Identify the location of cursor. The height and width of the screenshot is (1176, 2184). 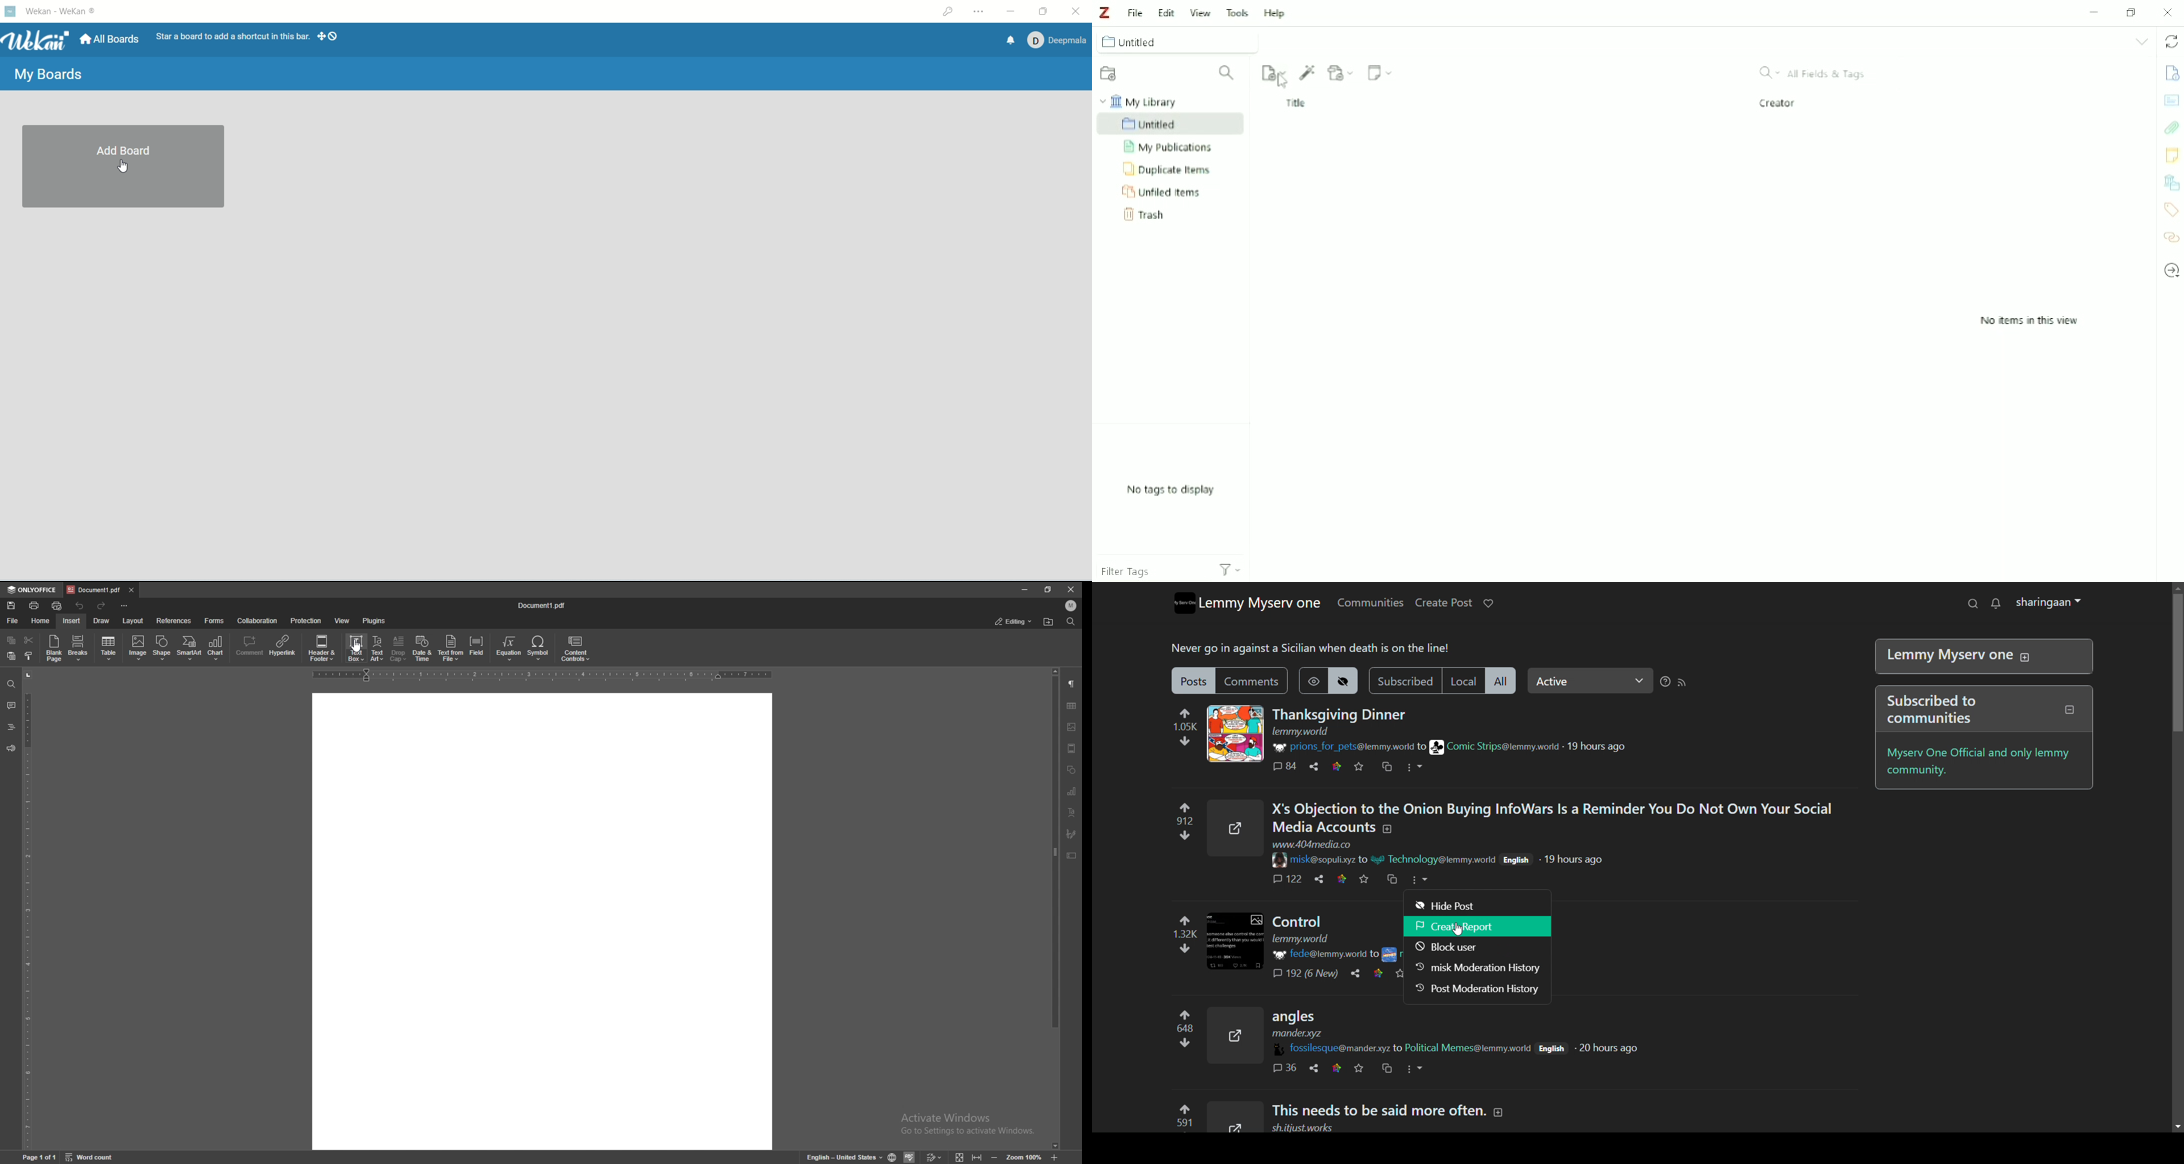
(358, 650).